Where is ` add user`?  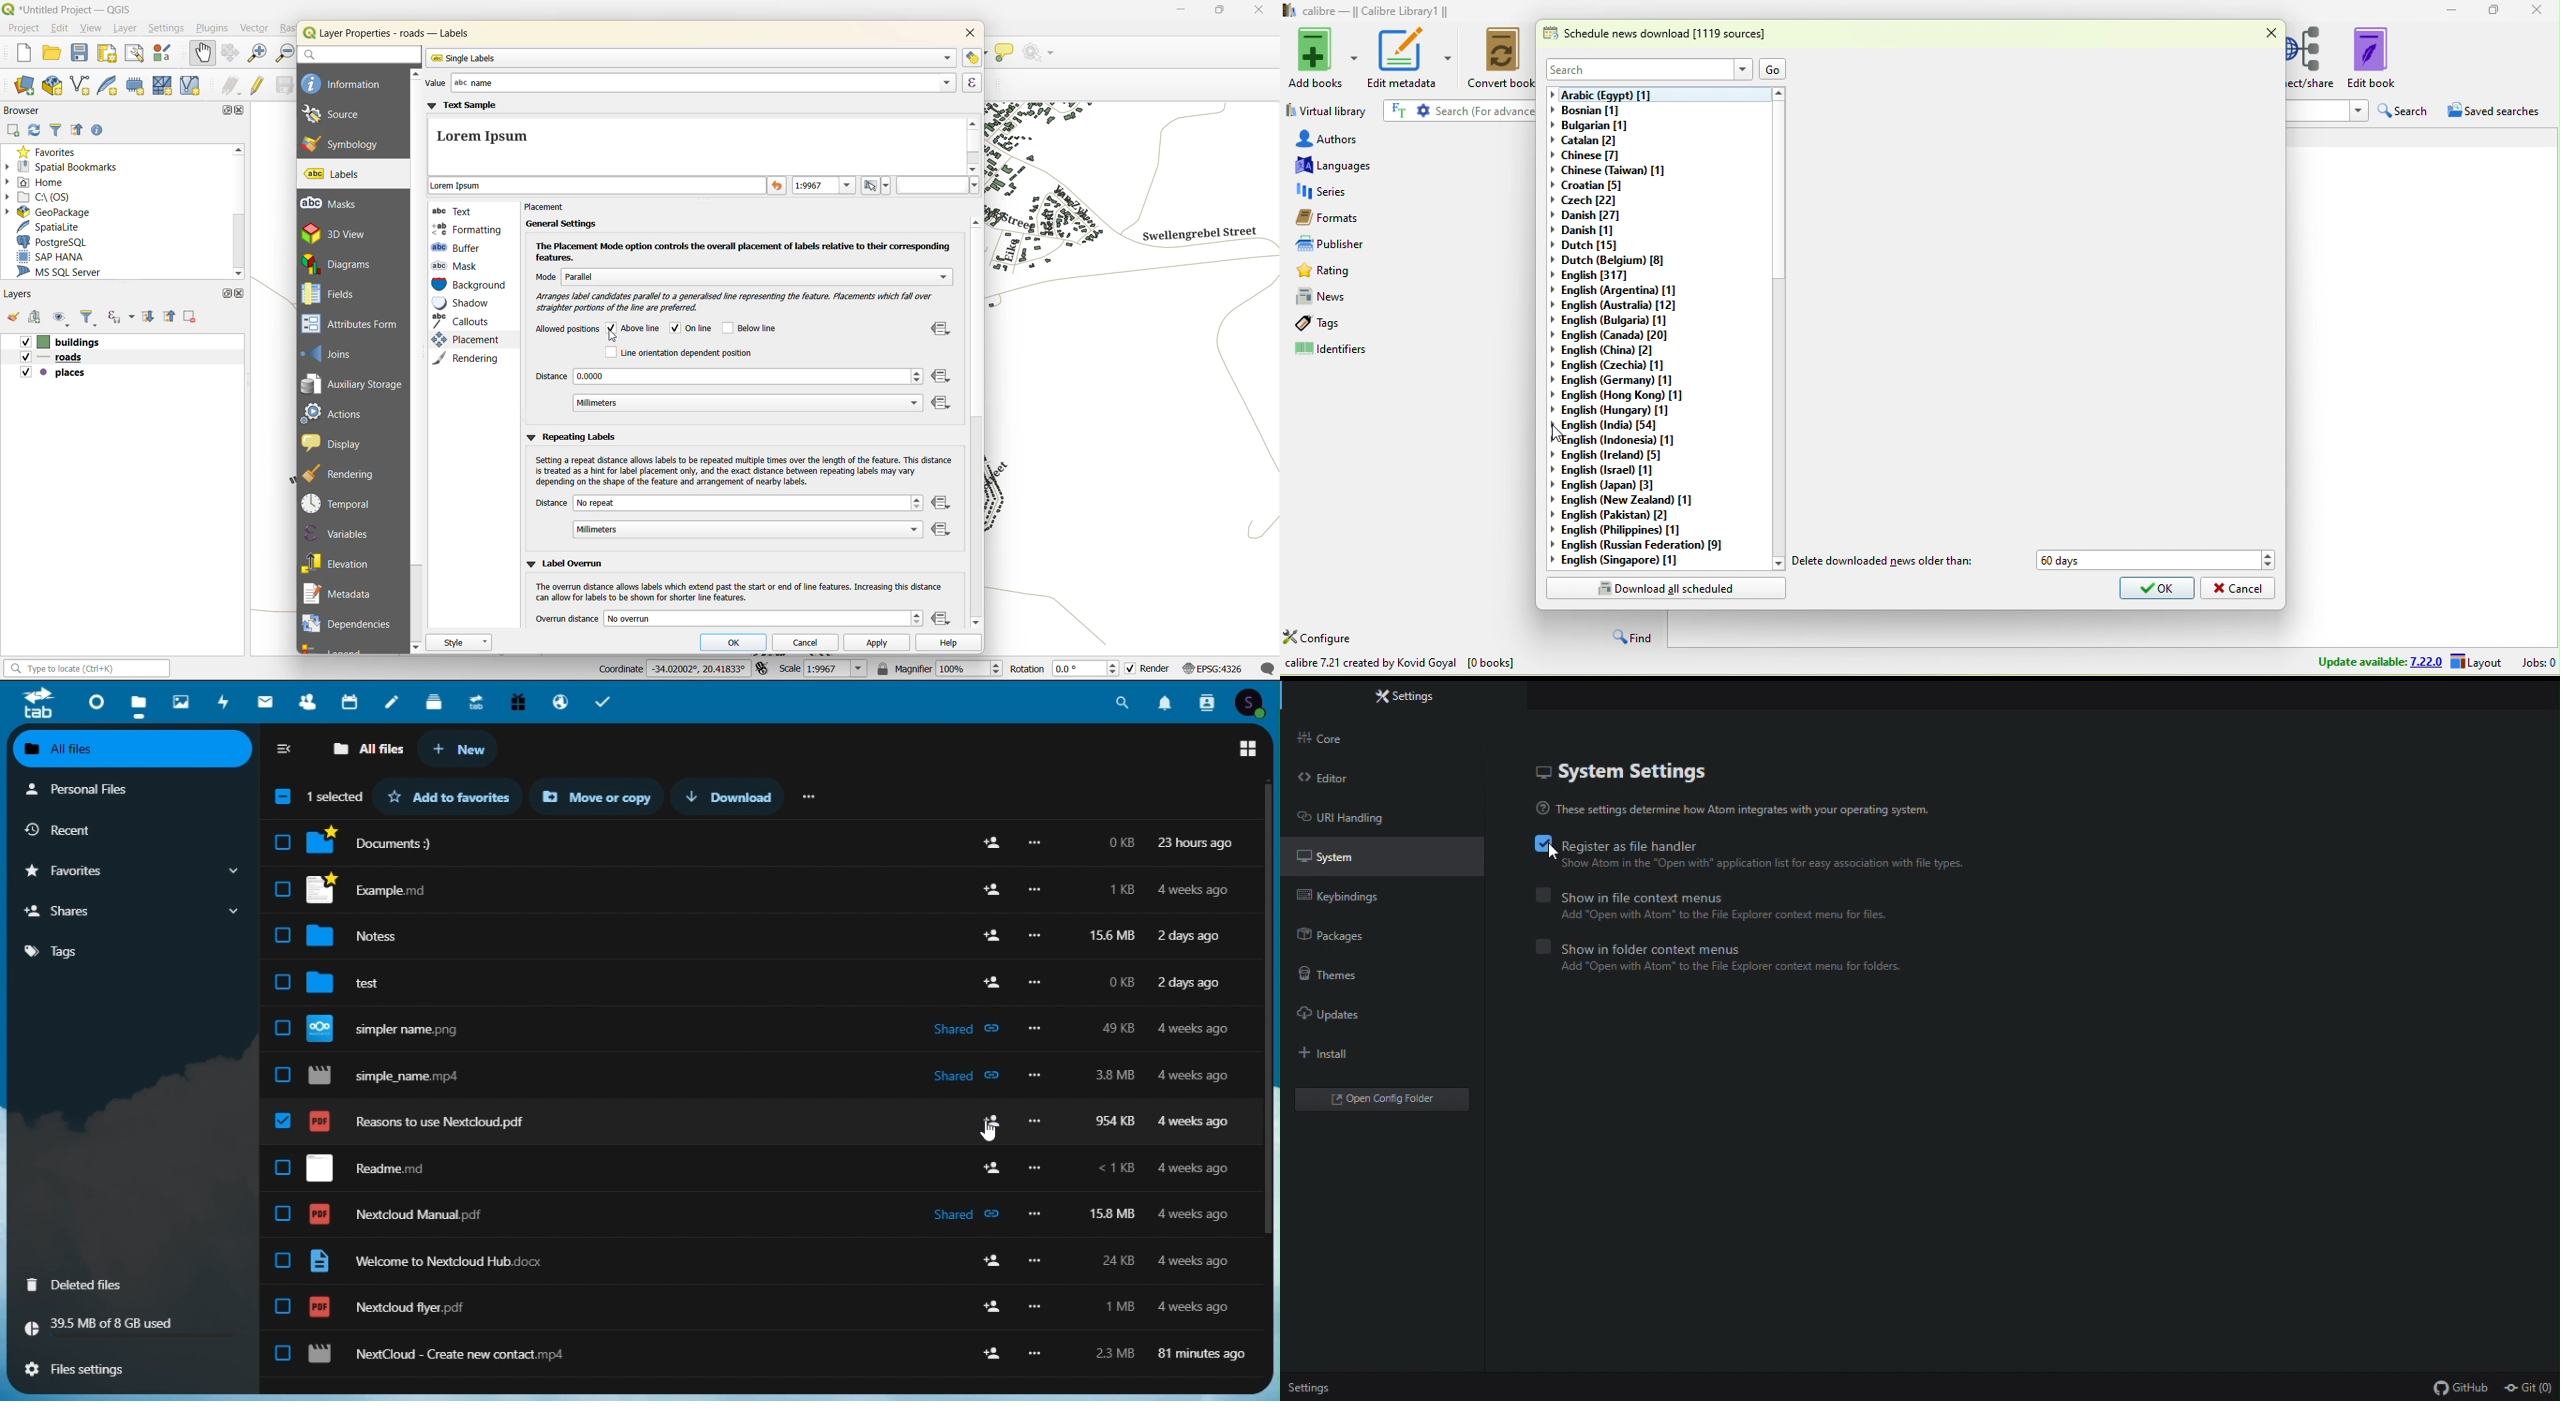
 add user is located at coordinates (993, 892).